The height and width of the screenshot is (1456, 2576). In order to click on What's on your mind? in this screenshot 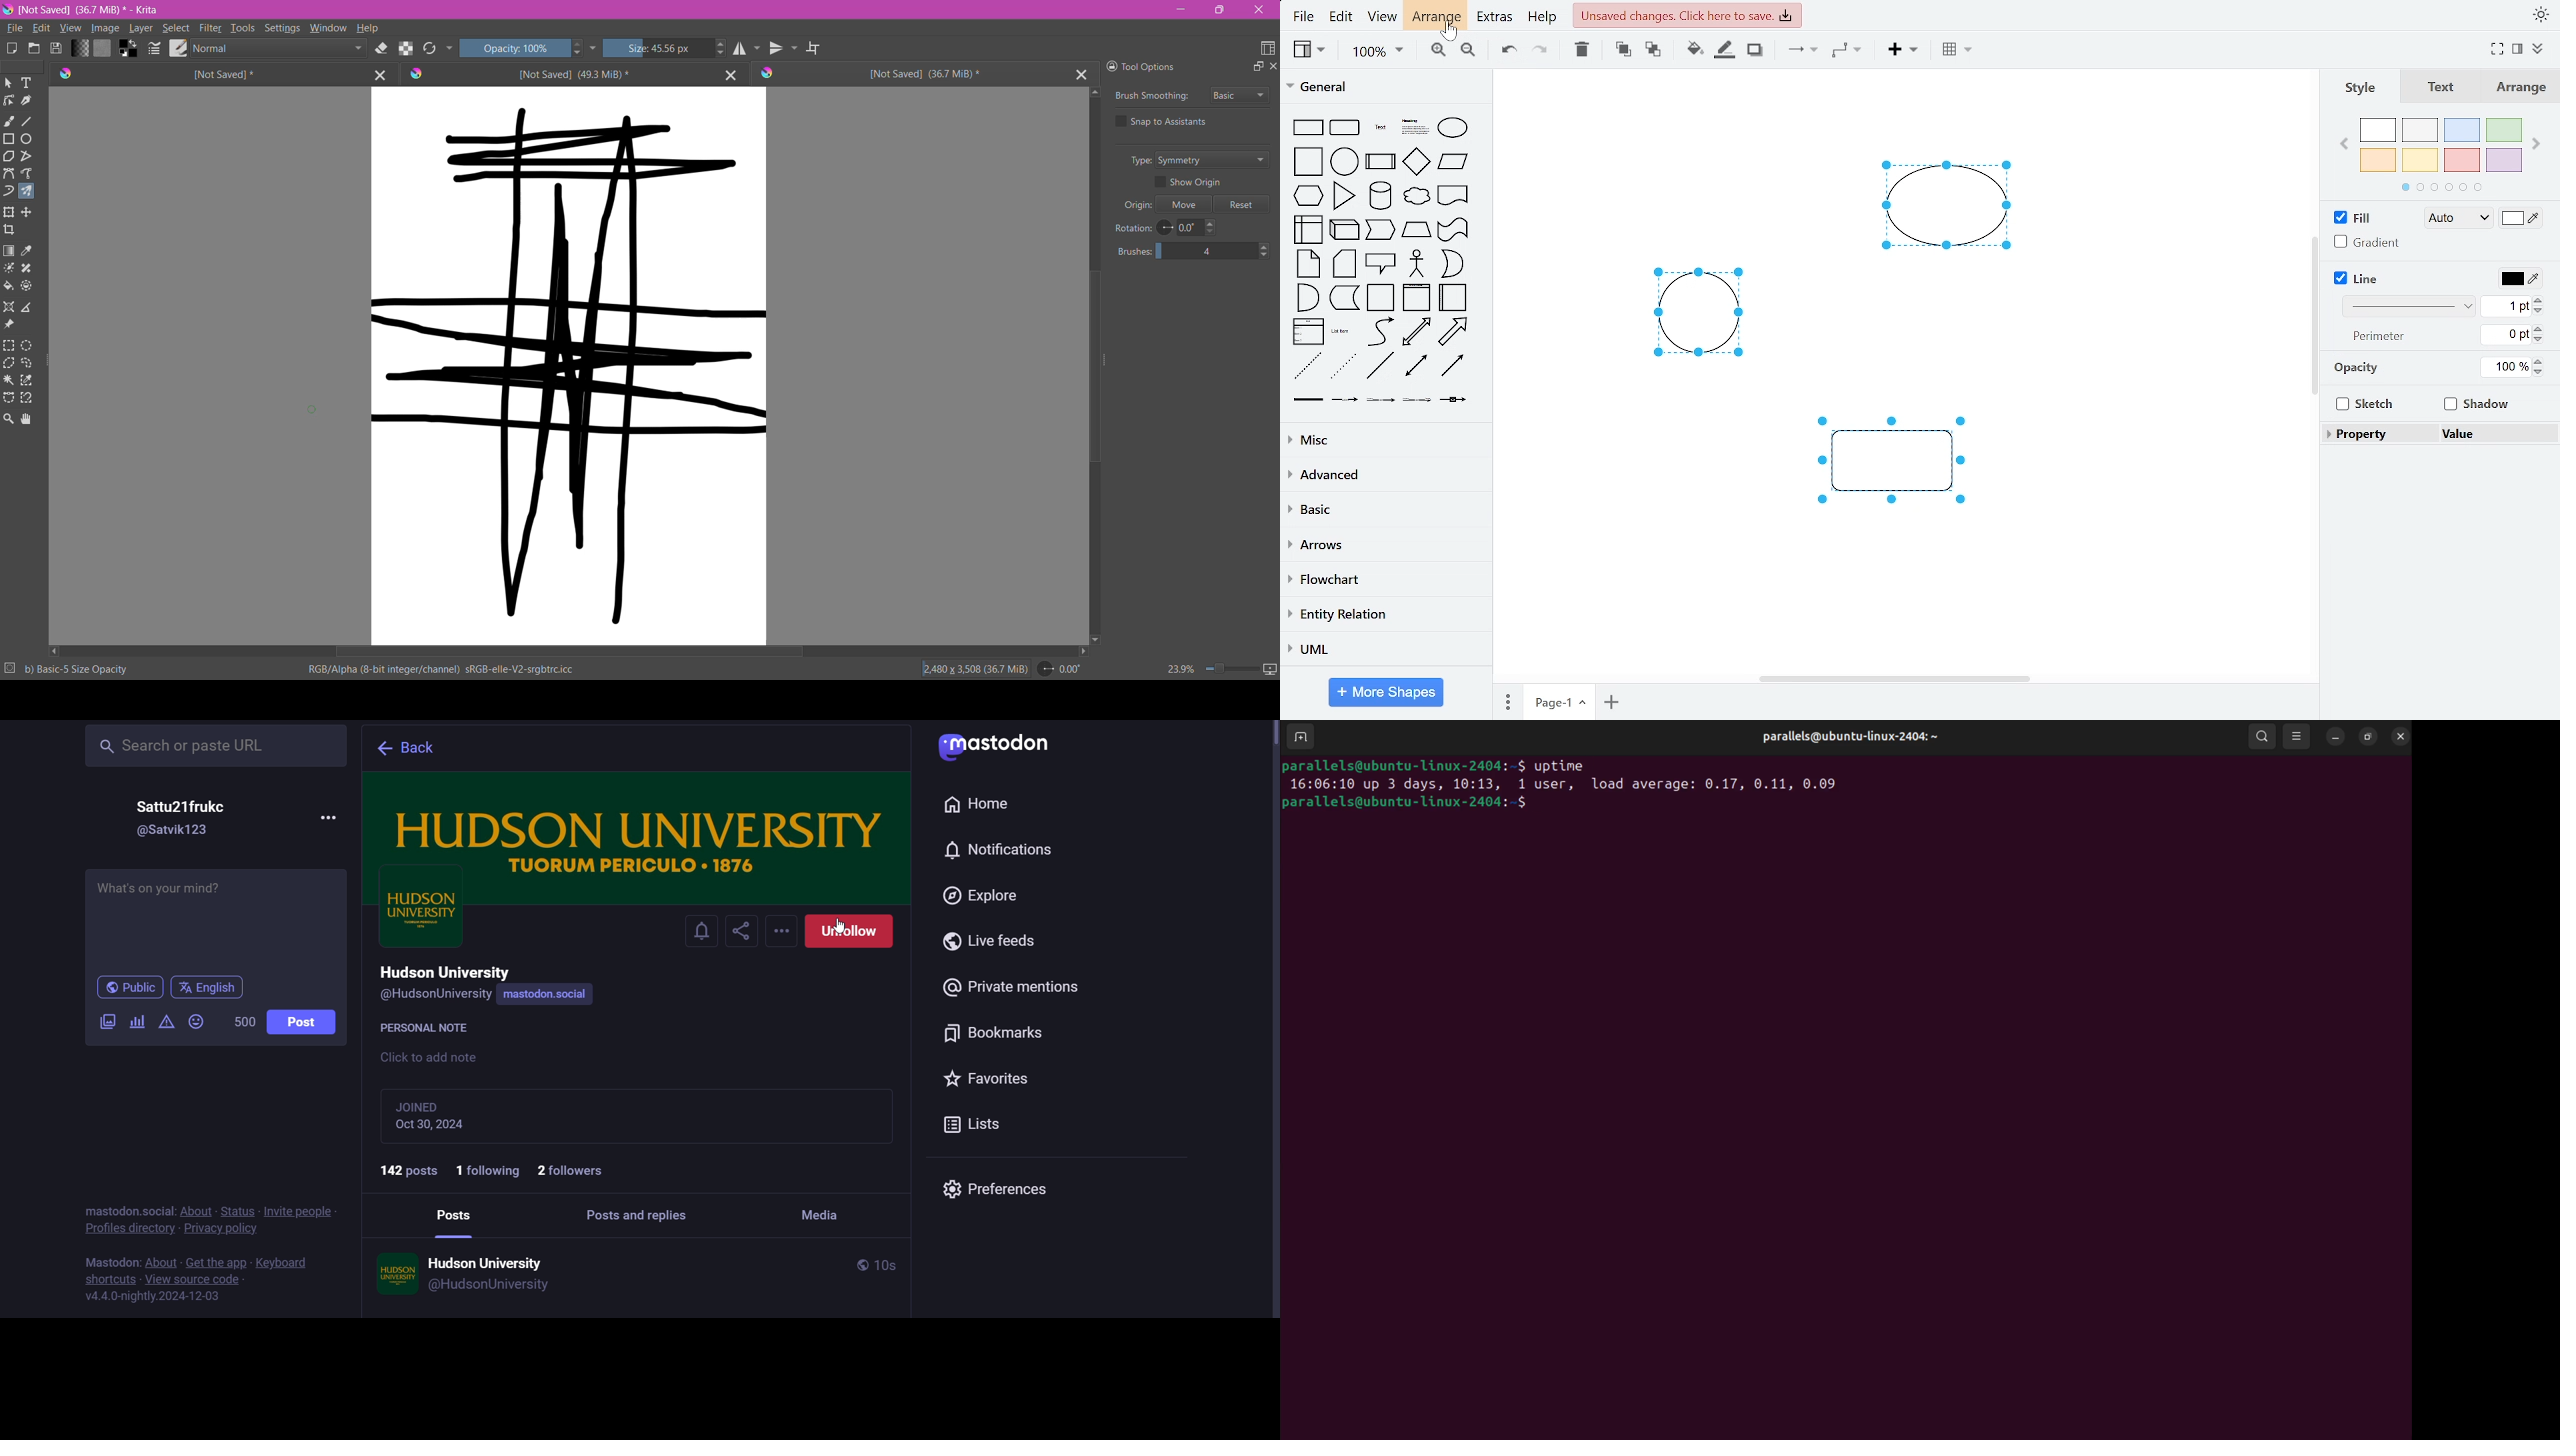, I will do `click(216, 922)`.